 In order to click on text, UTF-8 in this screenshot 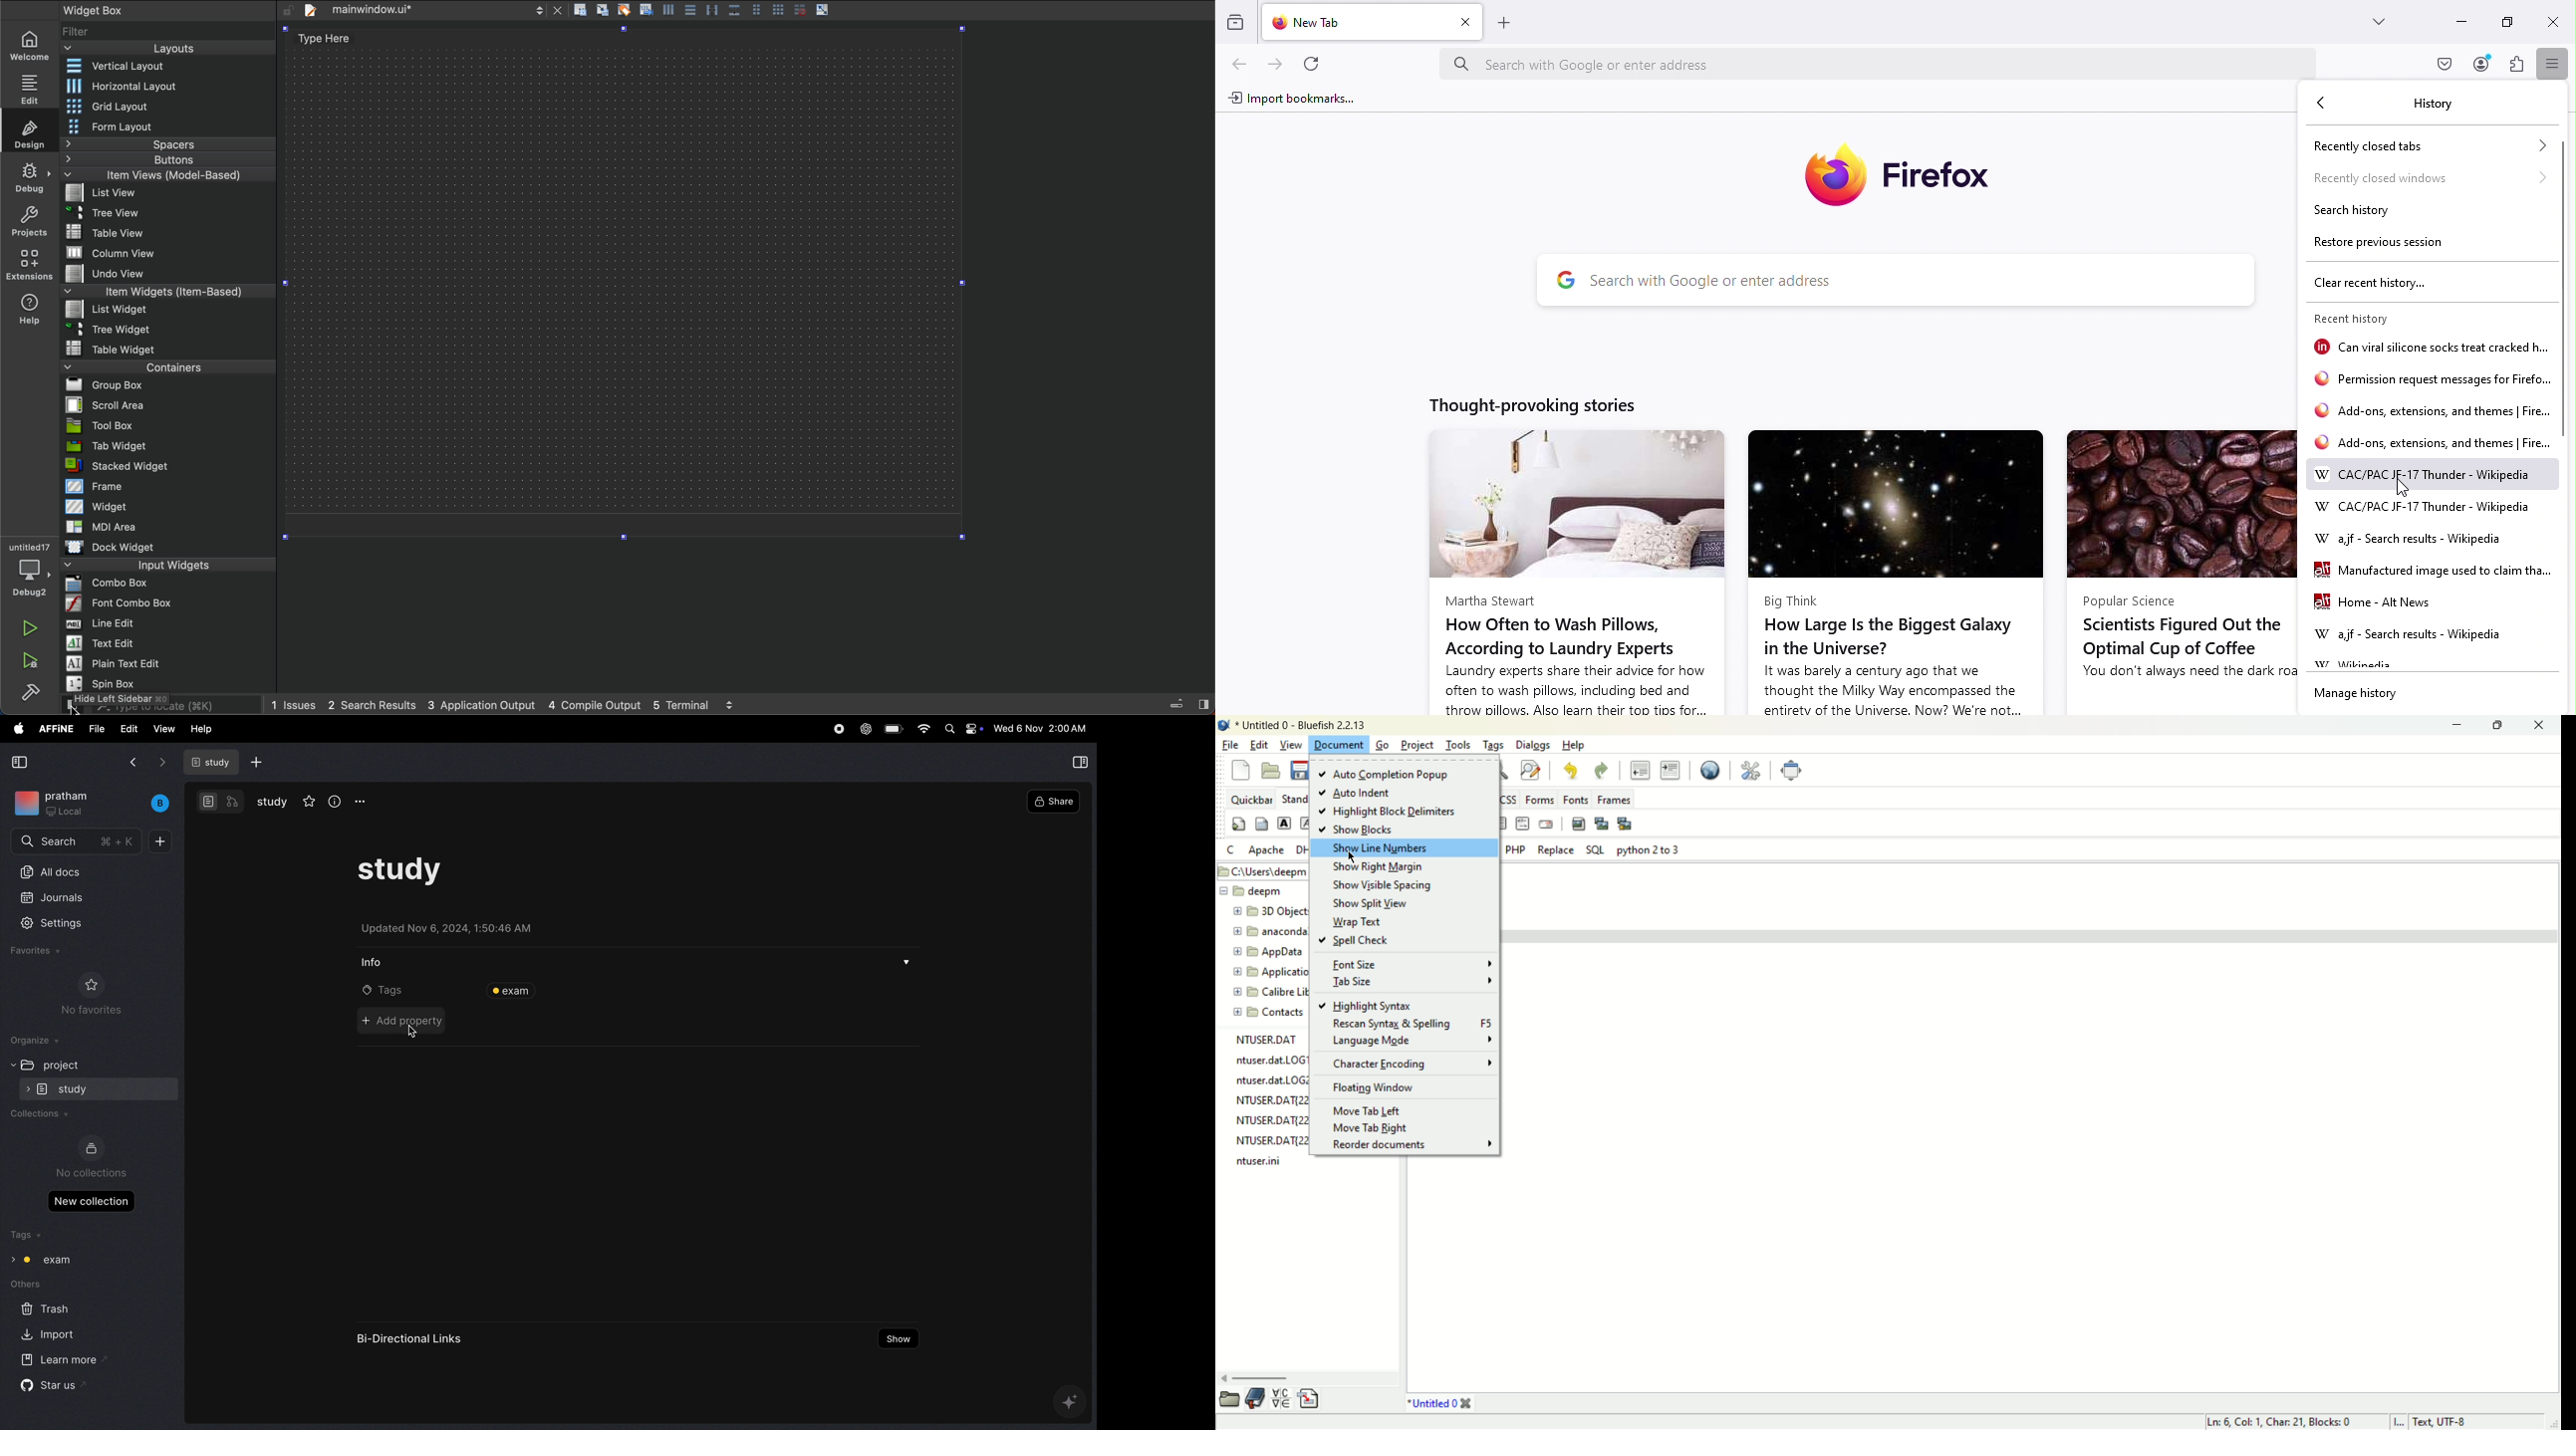, I will do `click(2449, 1421)`.